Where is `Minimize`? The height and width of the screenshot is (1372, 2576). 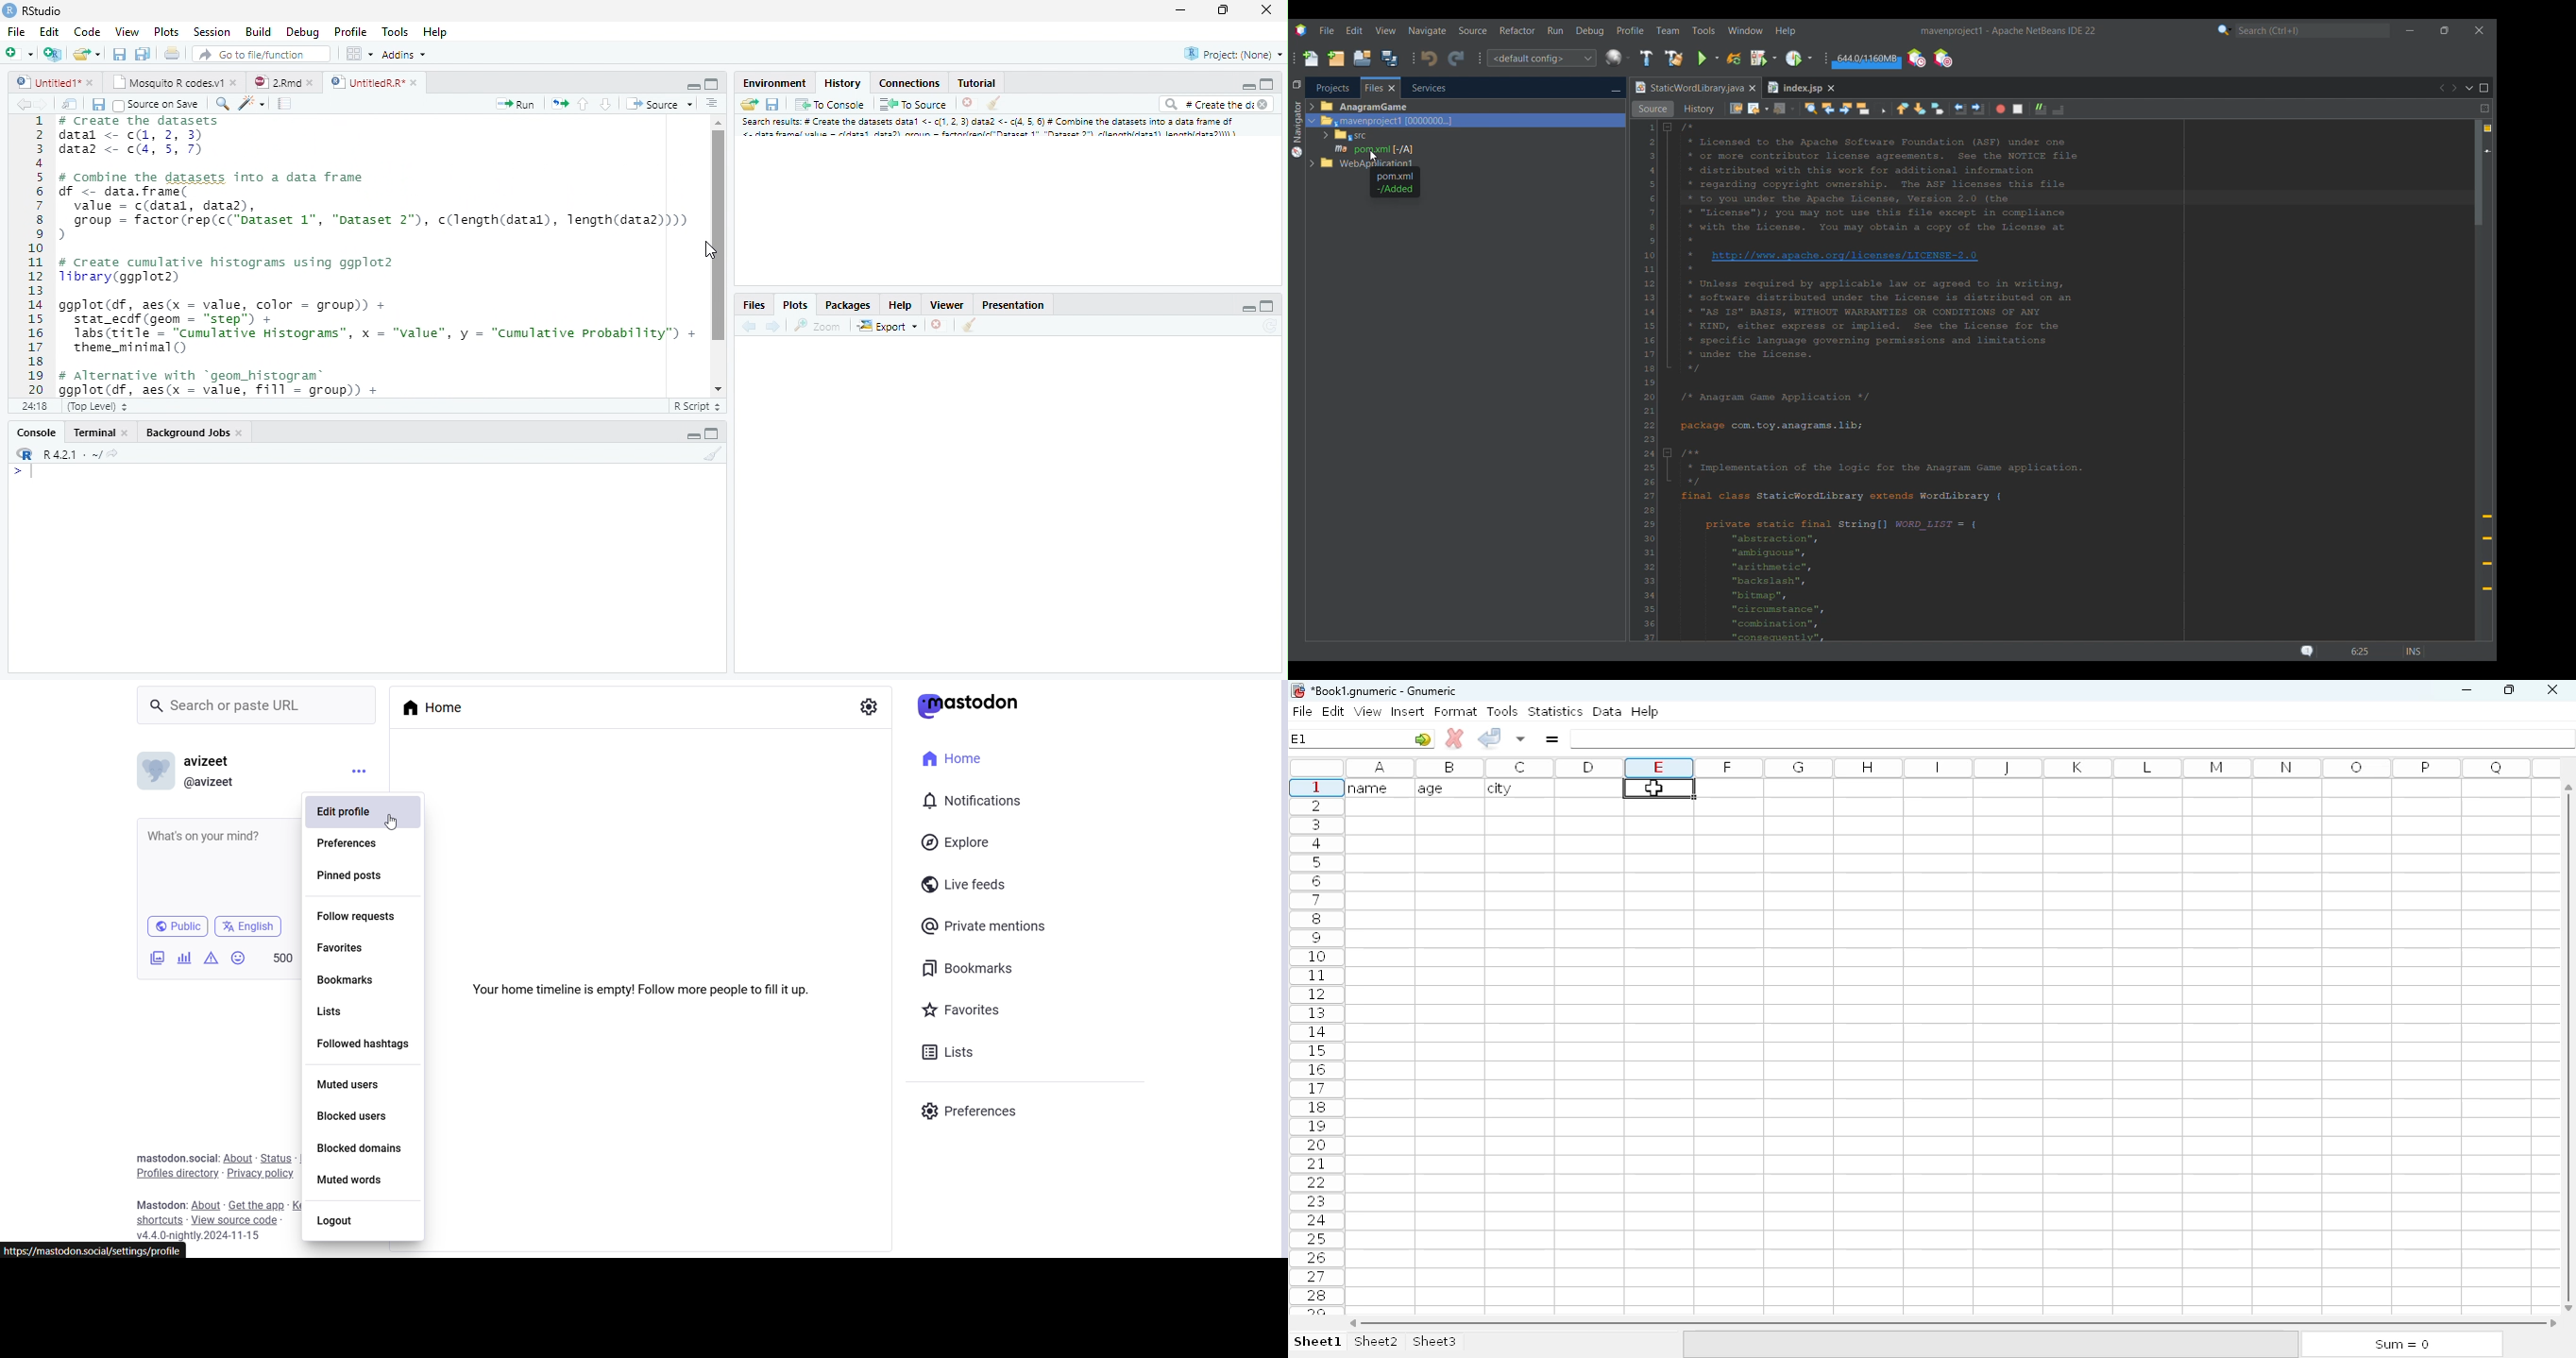 Minimize is located at coordinates (1247, 87).